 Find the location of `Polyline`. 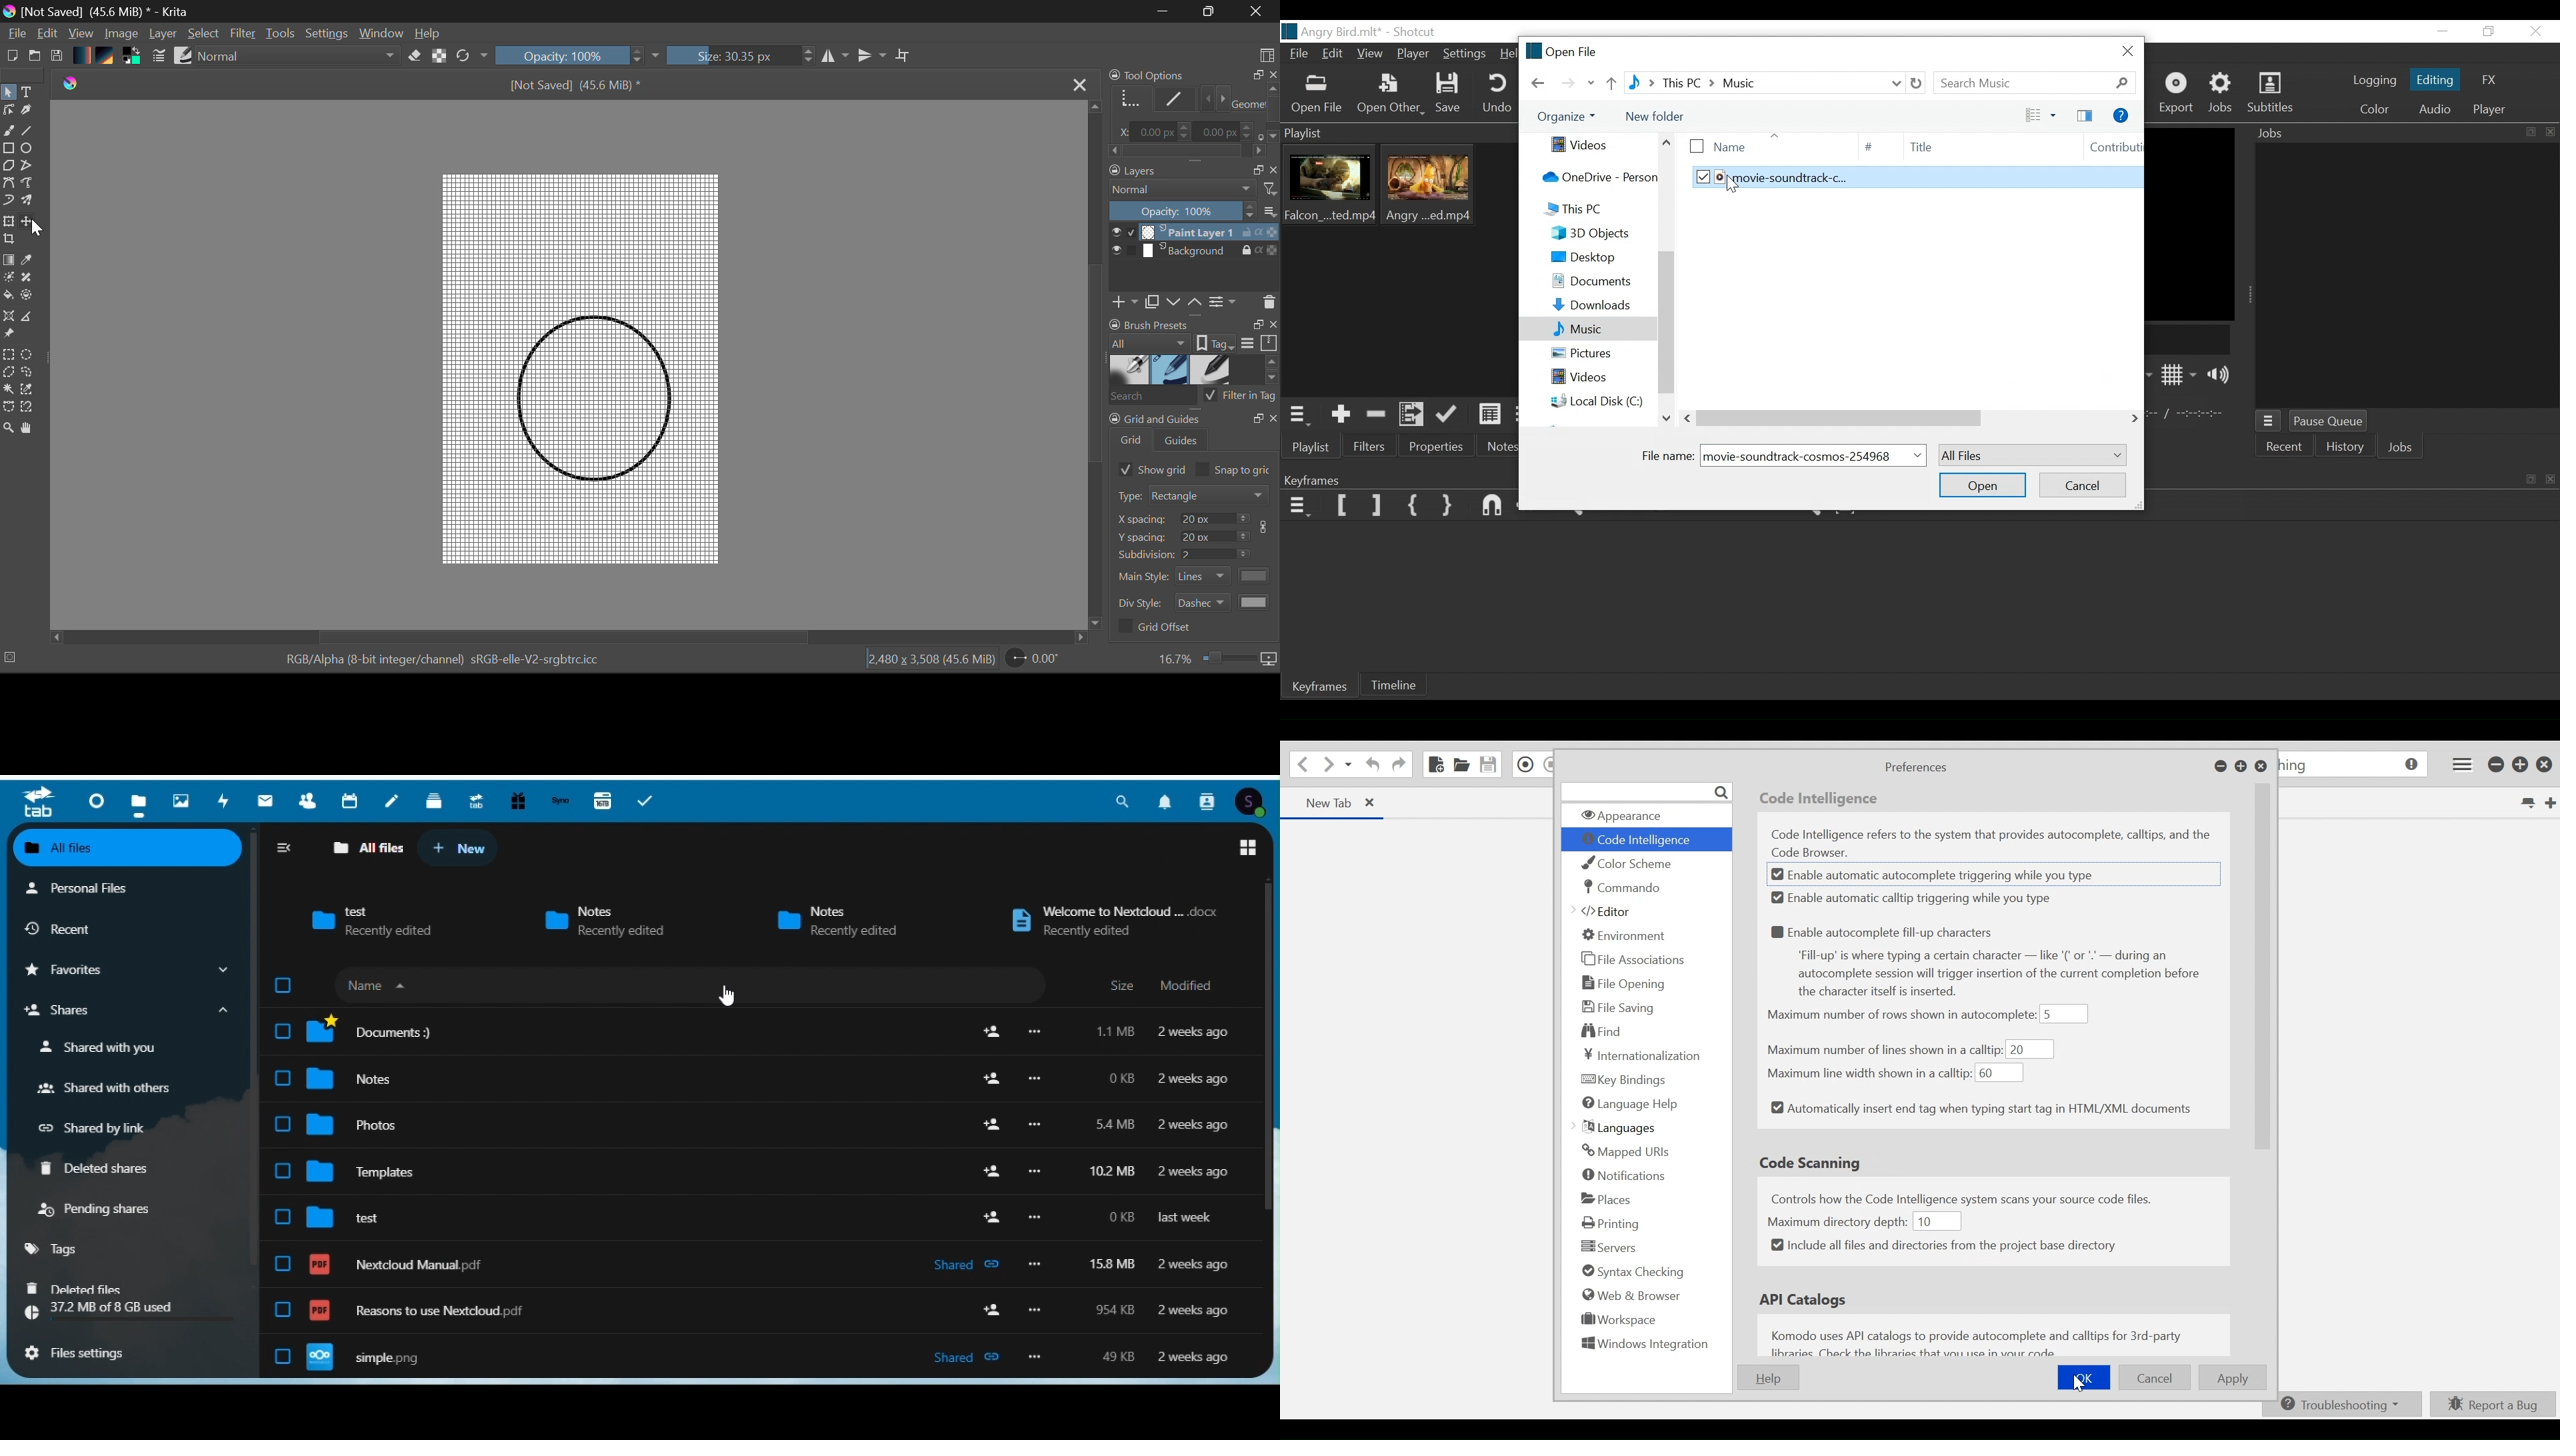

Polyline is located at coordinates (27, 164).